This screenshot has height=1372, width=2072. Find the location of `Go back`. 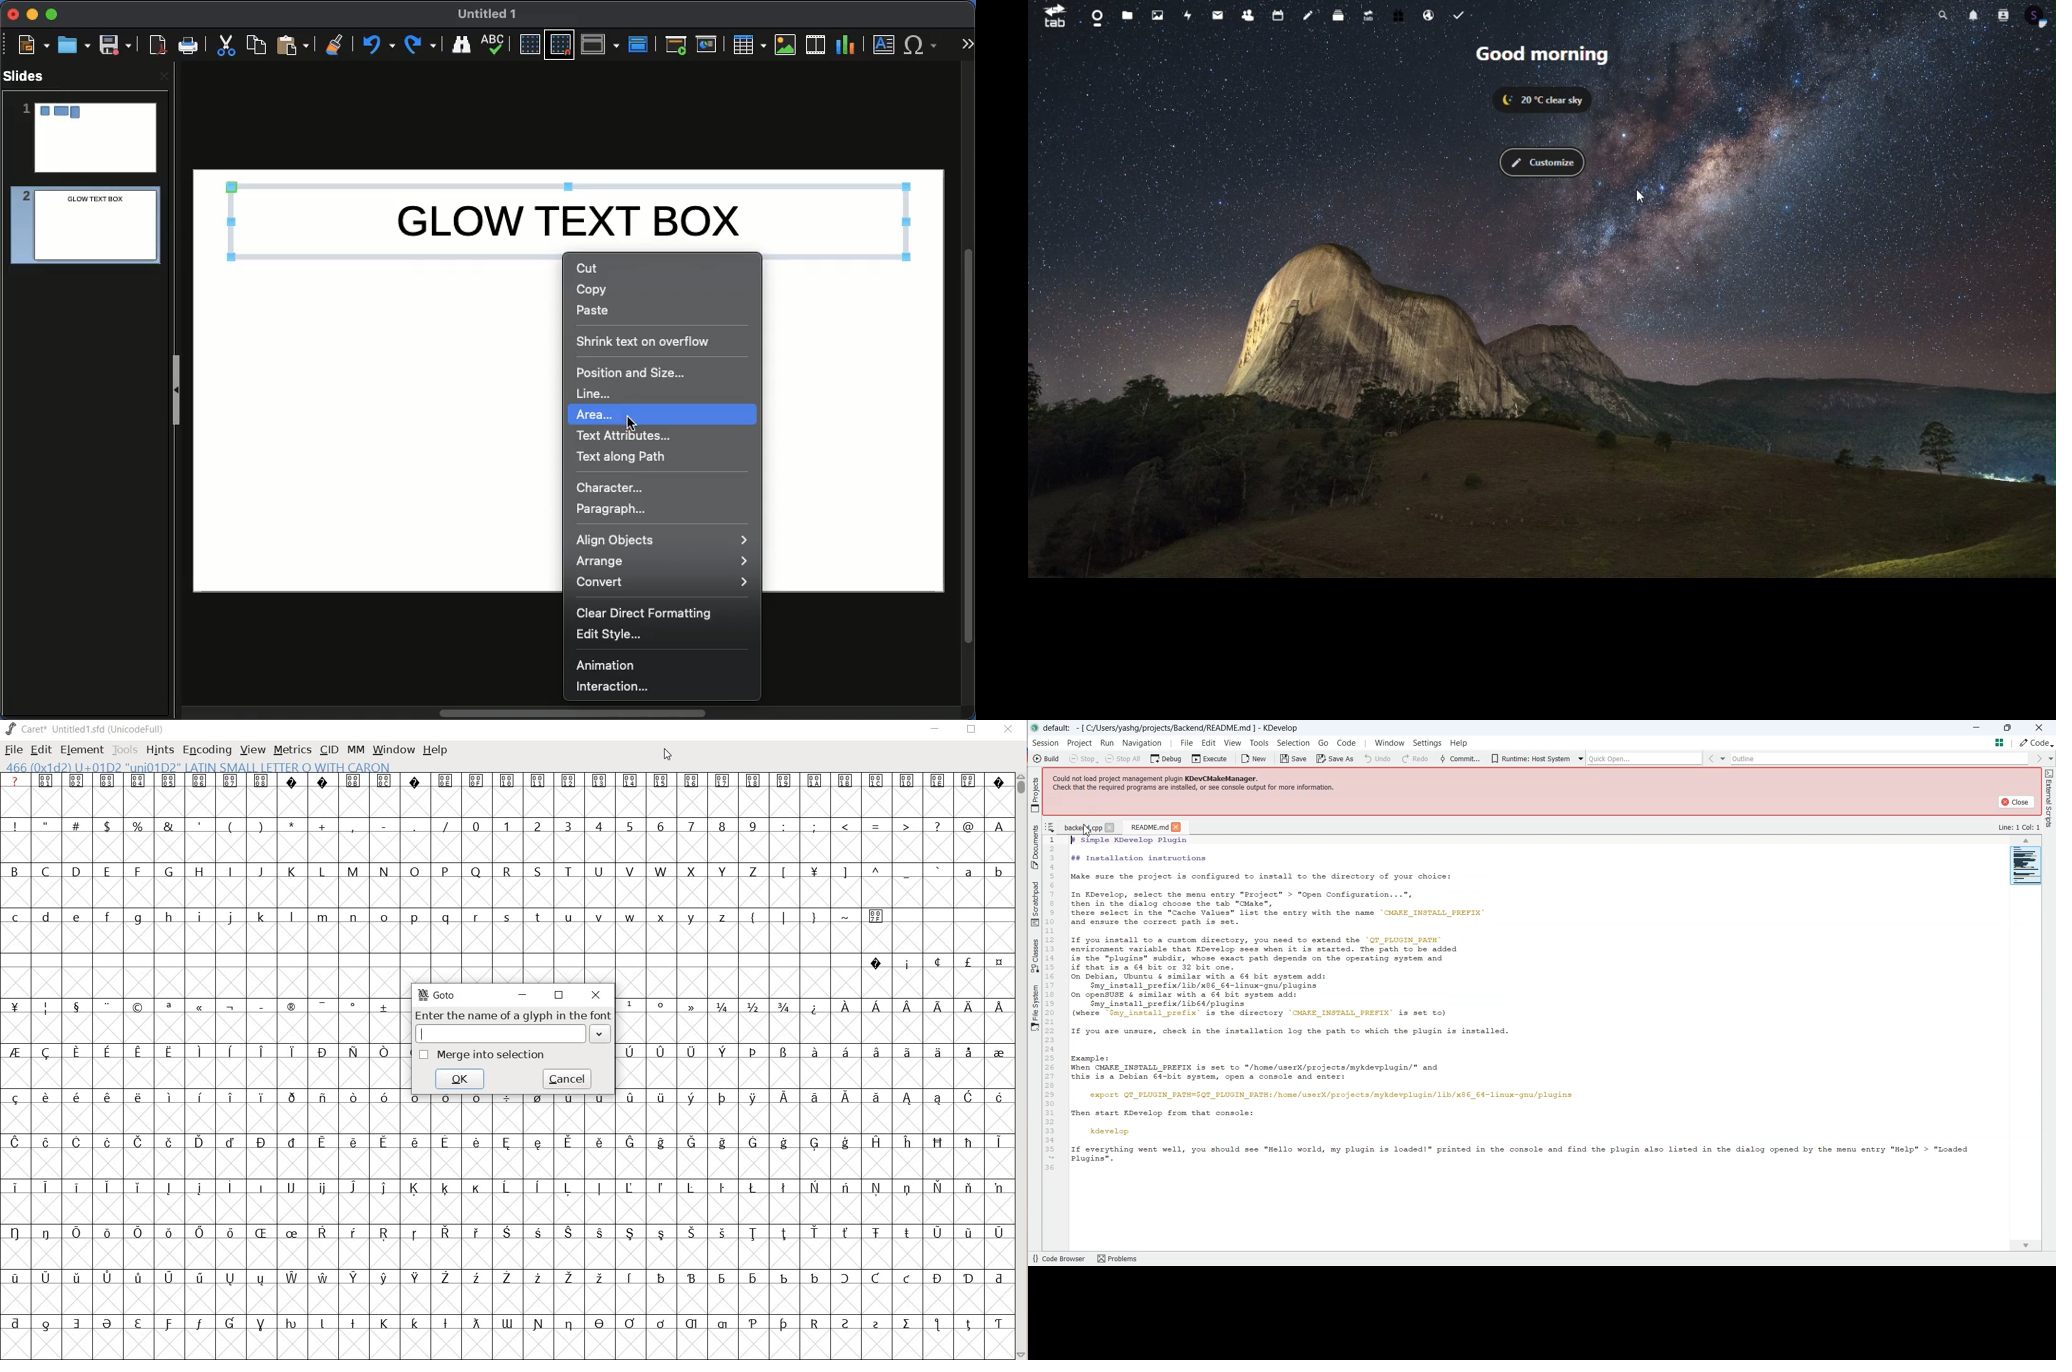

Go back is located at coordinates (1552, 759).